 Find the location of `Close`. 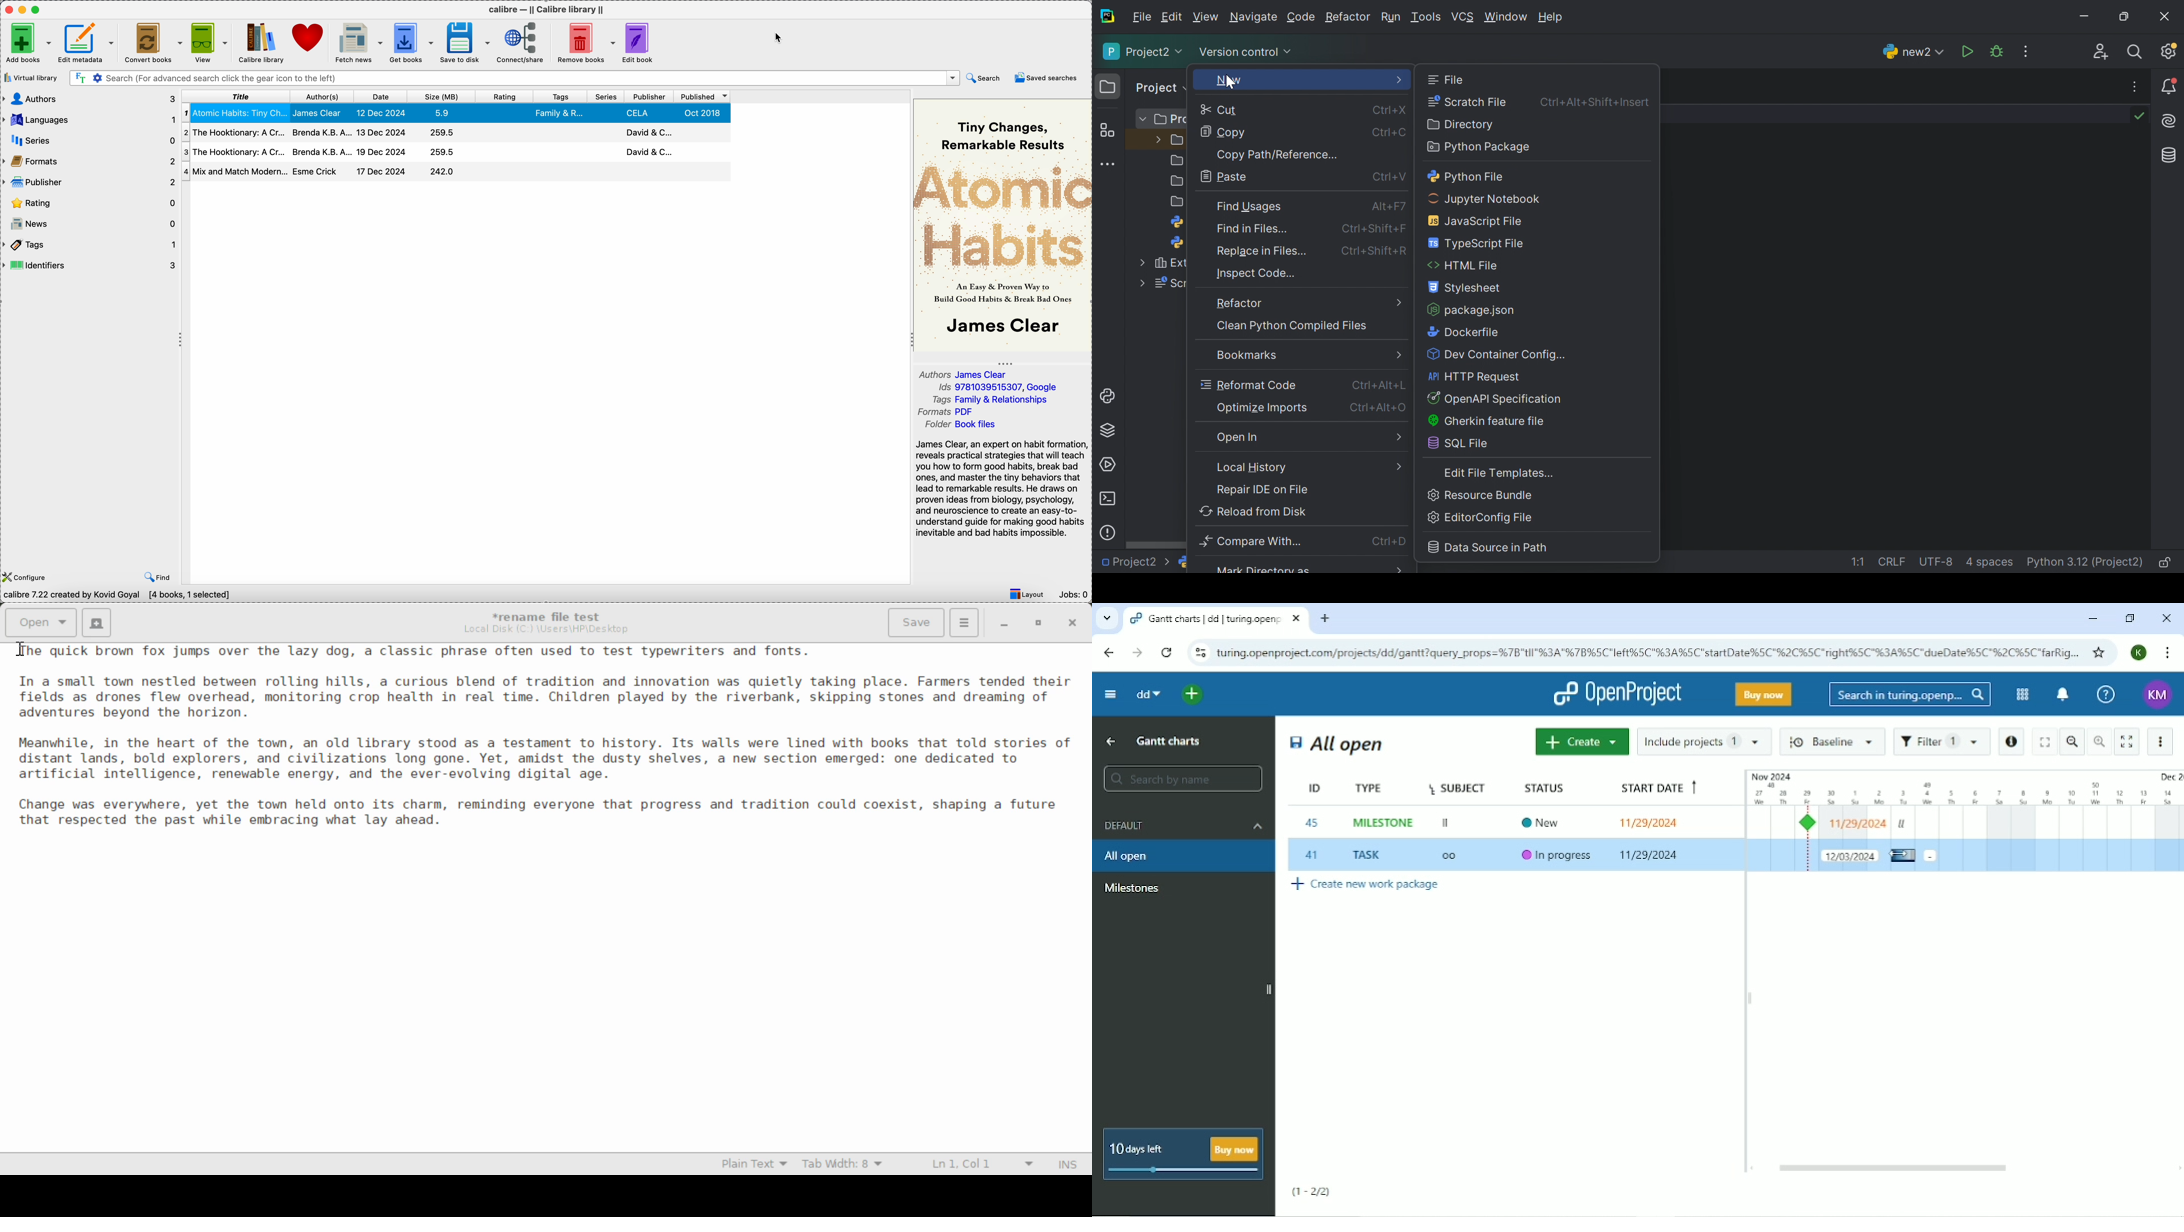

Close is located at coordinates (2166, 16).